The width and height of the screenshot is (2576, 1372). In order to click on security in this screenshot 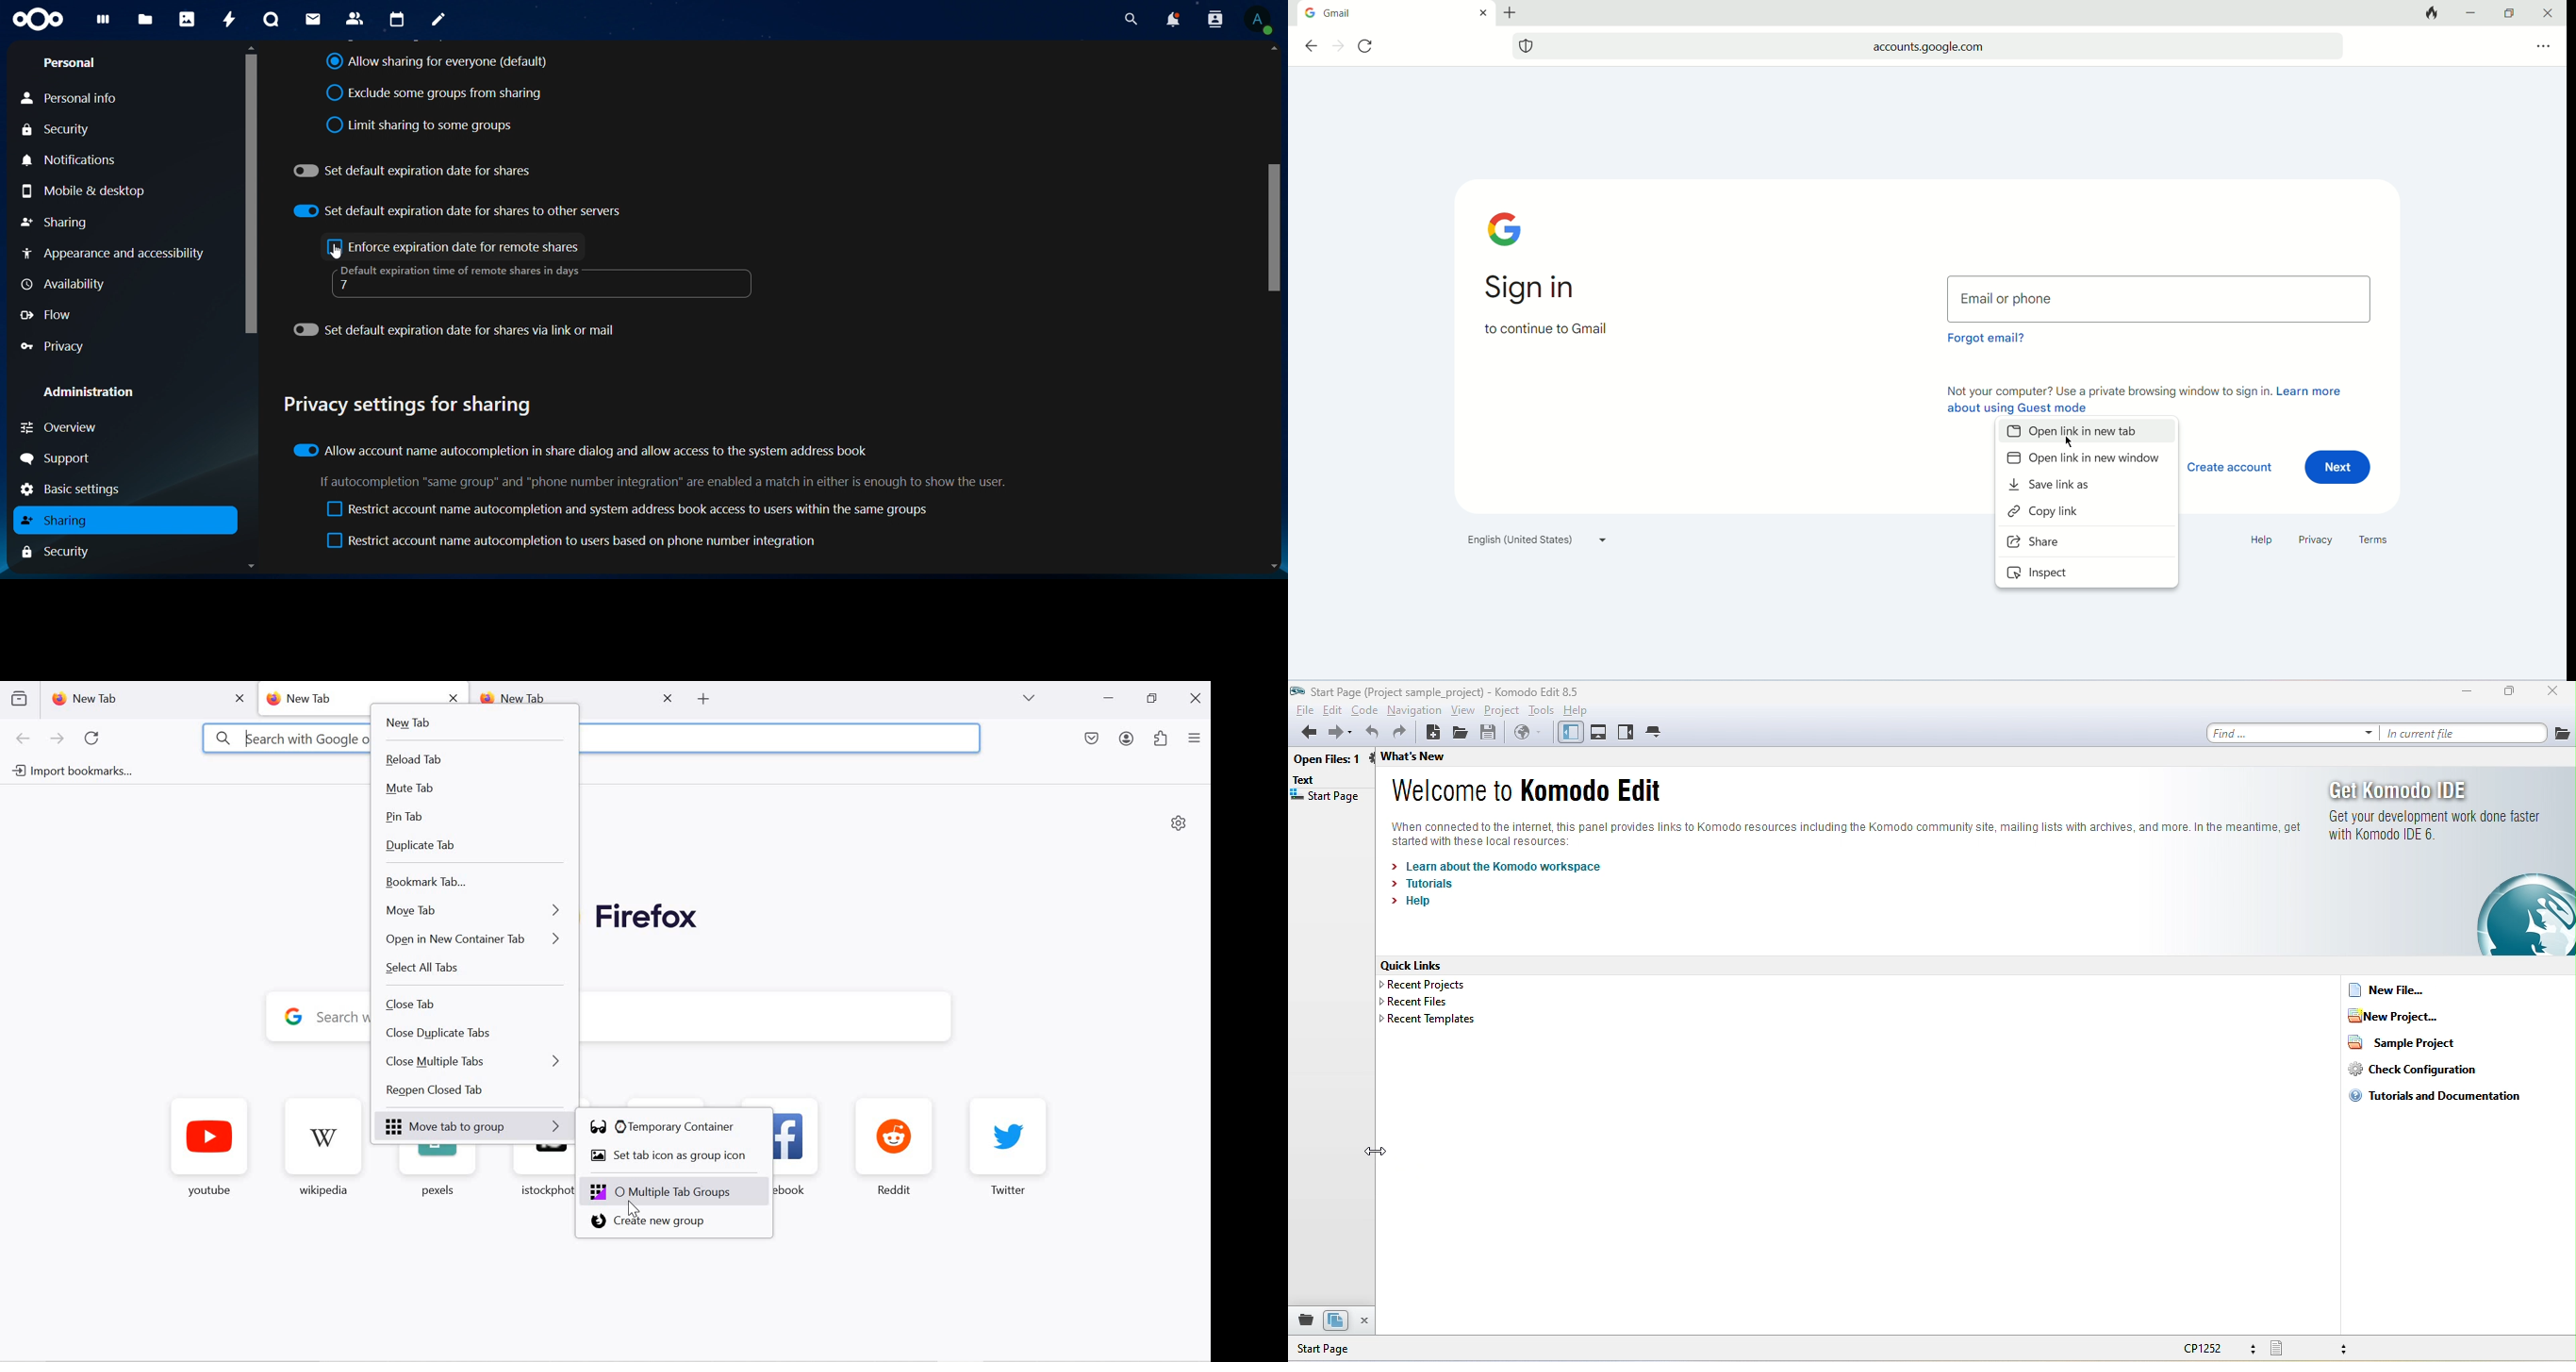, I will do `click(64, 552)`.